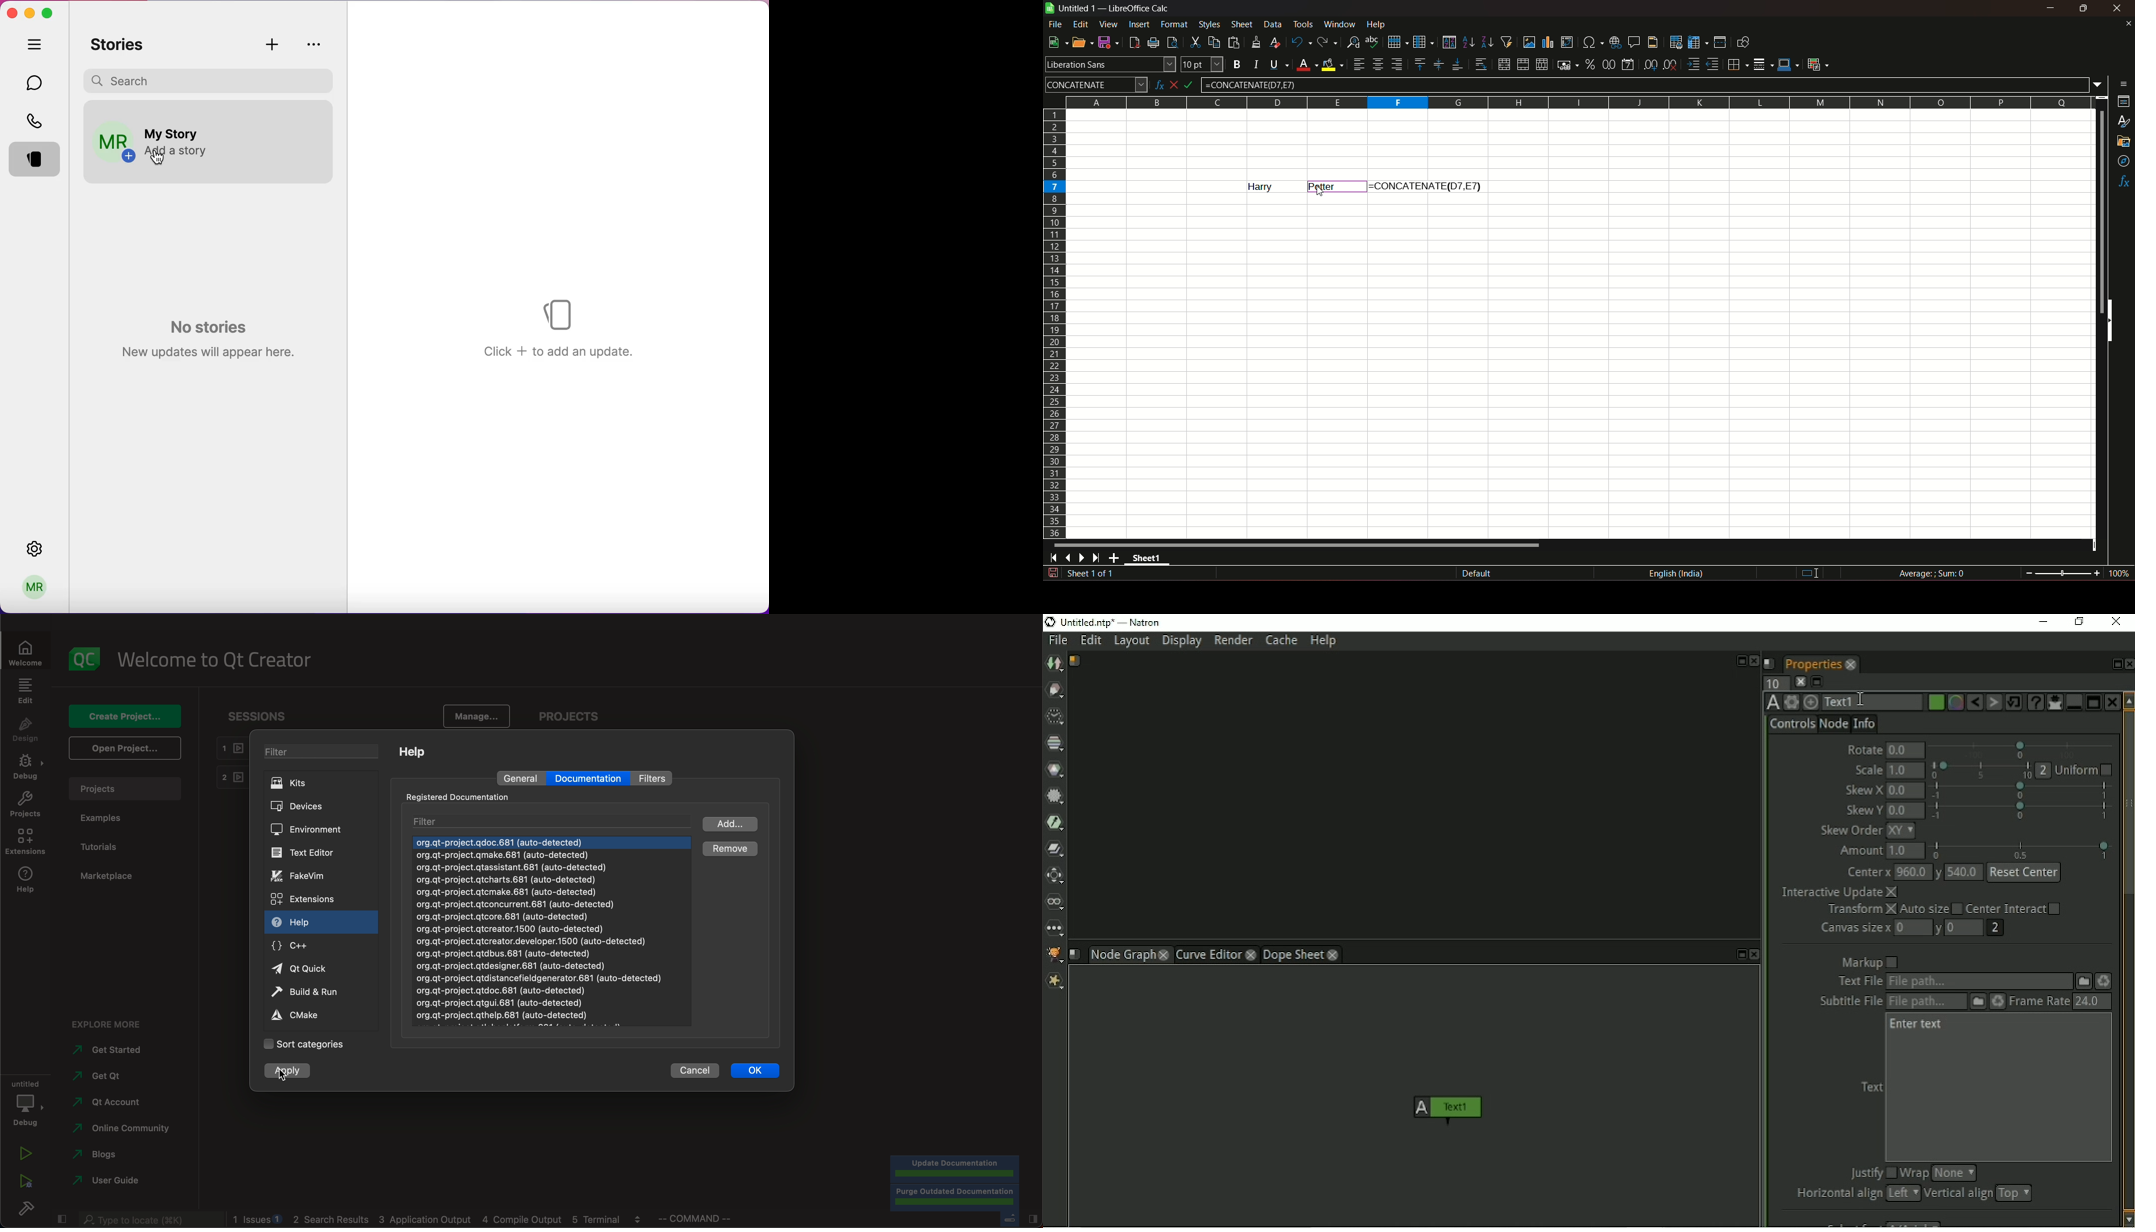  I want to click on account, so click(110, 1103).